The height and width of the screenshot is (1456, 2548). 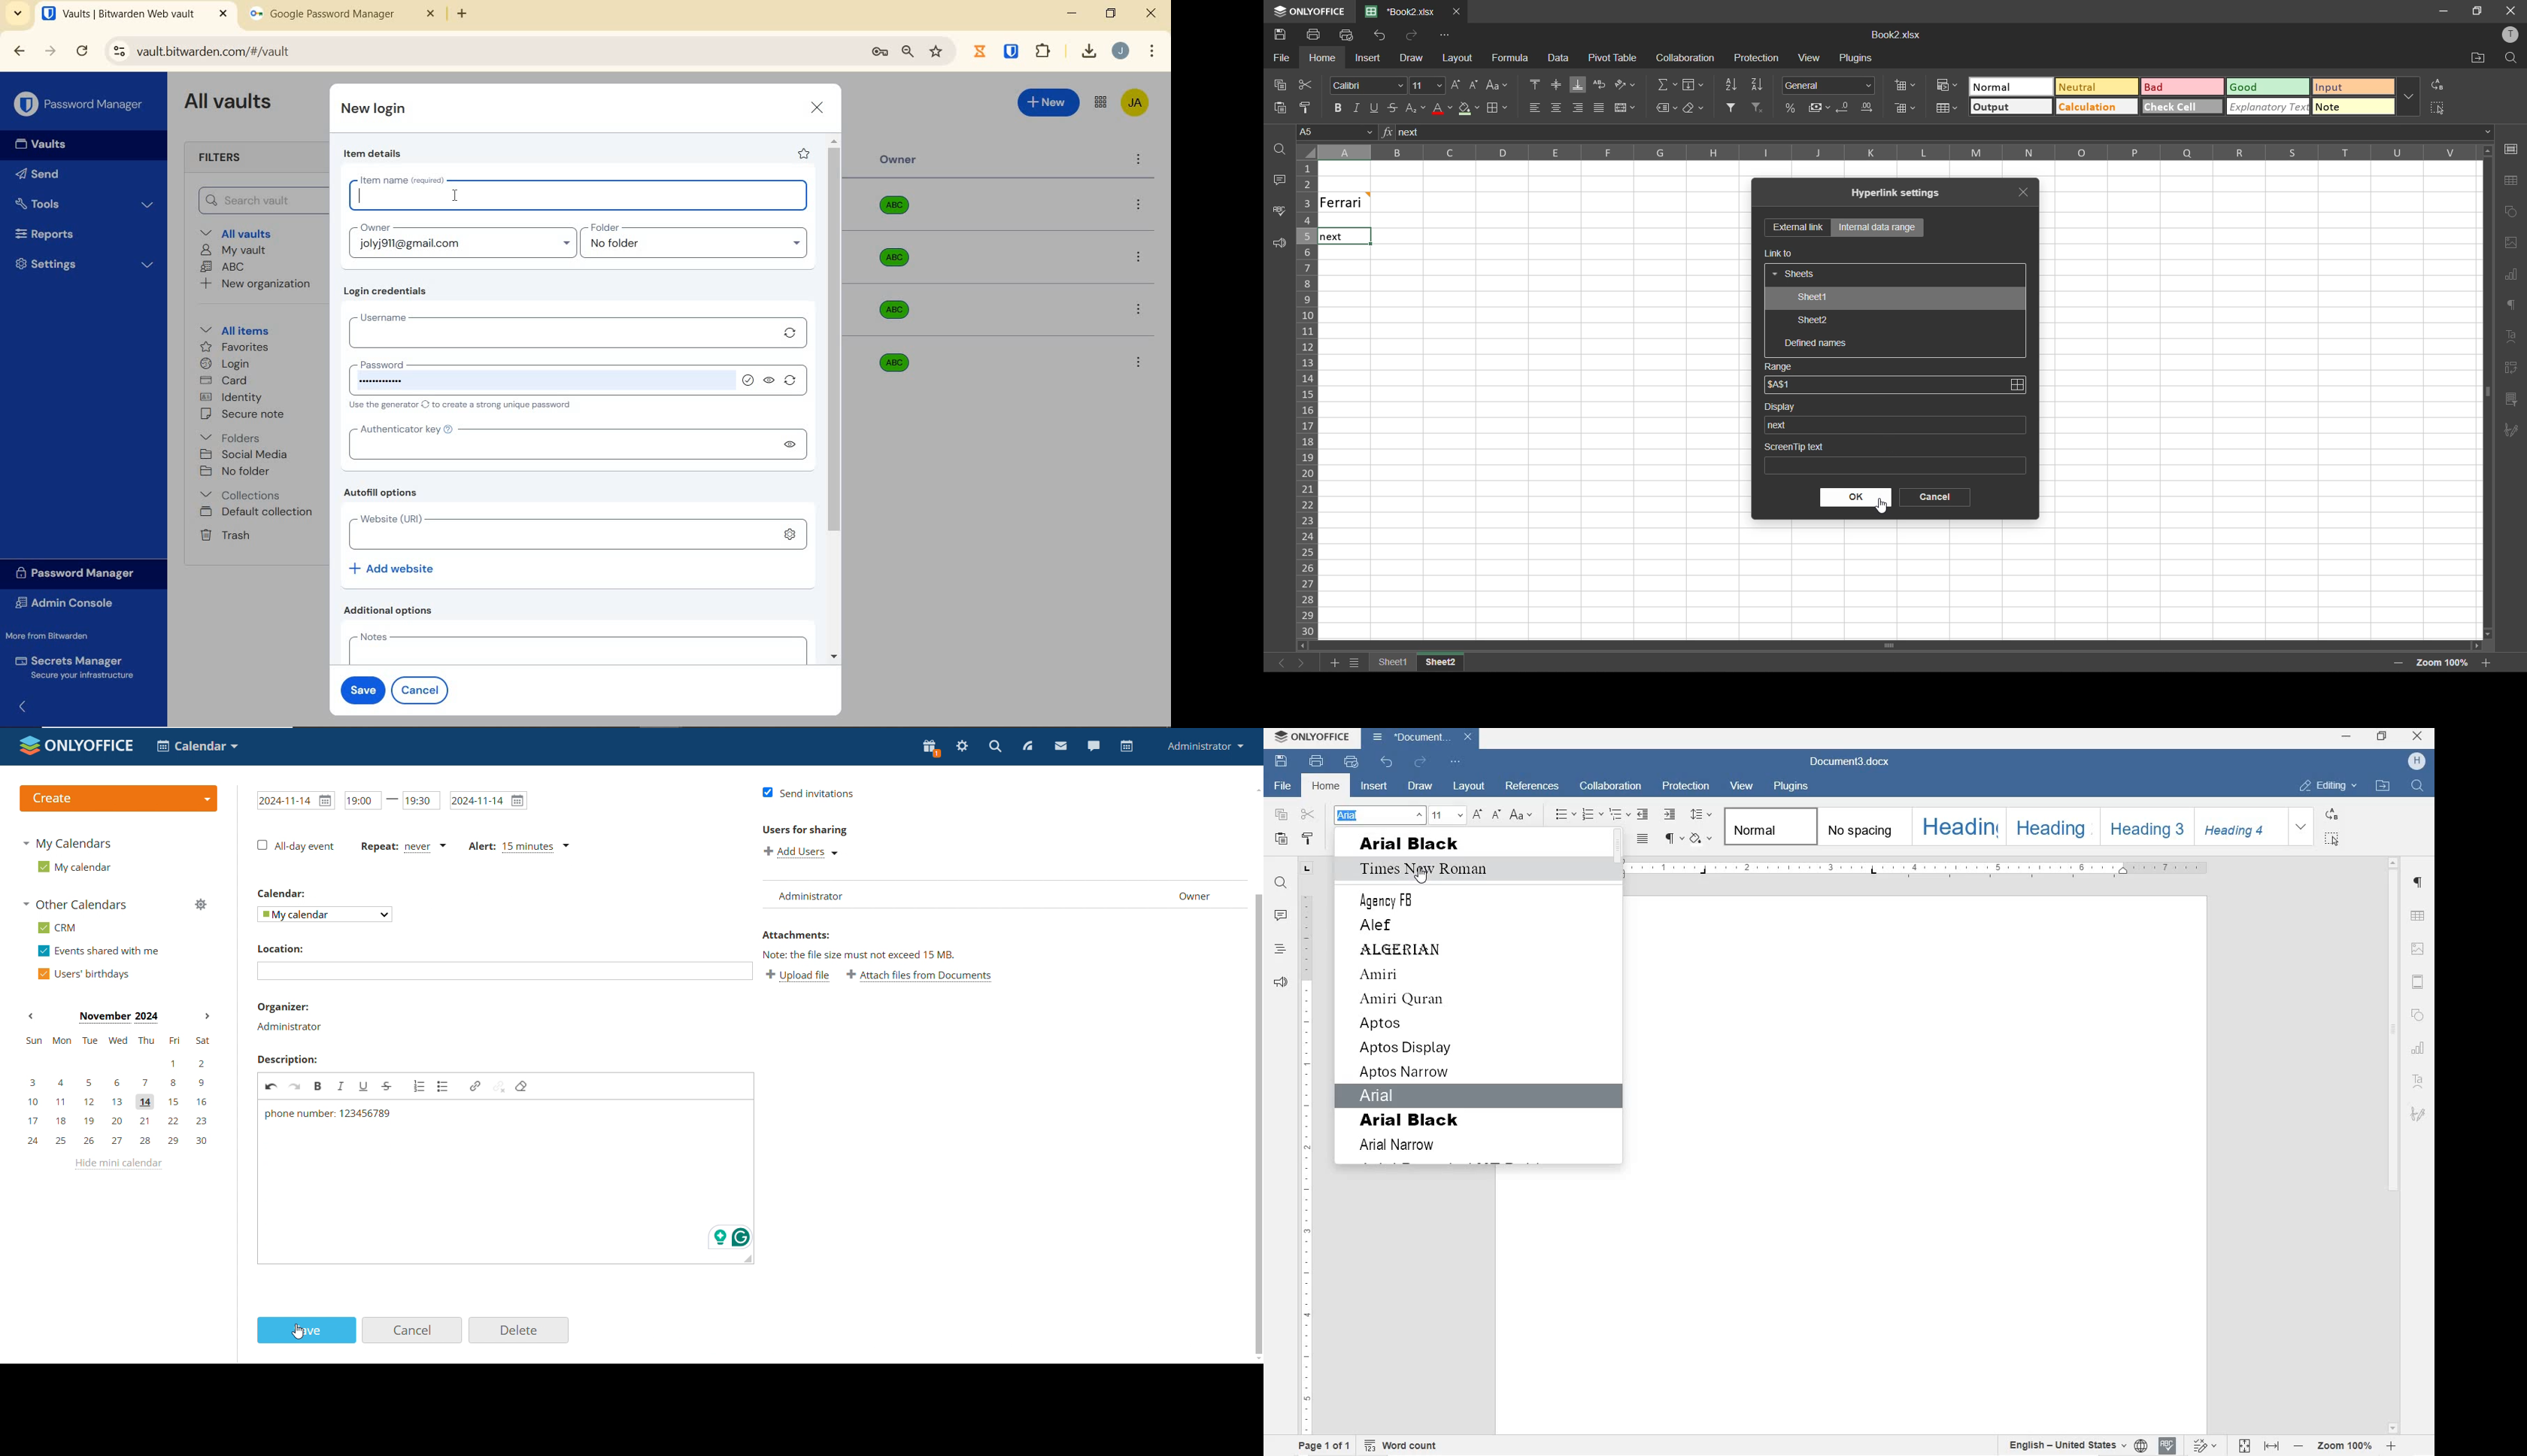 I want to click on ARIAL, so click(x=1379, y=817).